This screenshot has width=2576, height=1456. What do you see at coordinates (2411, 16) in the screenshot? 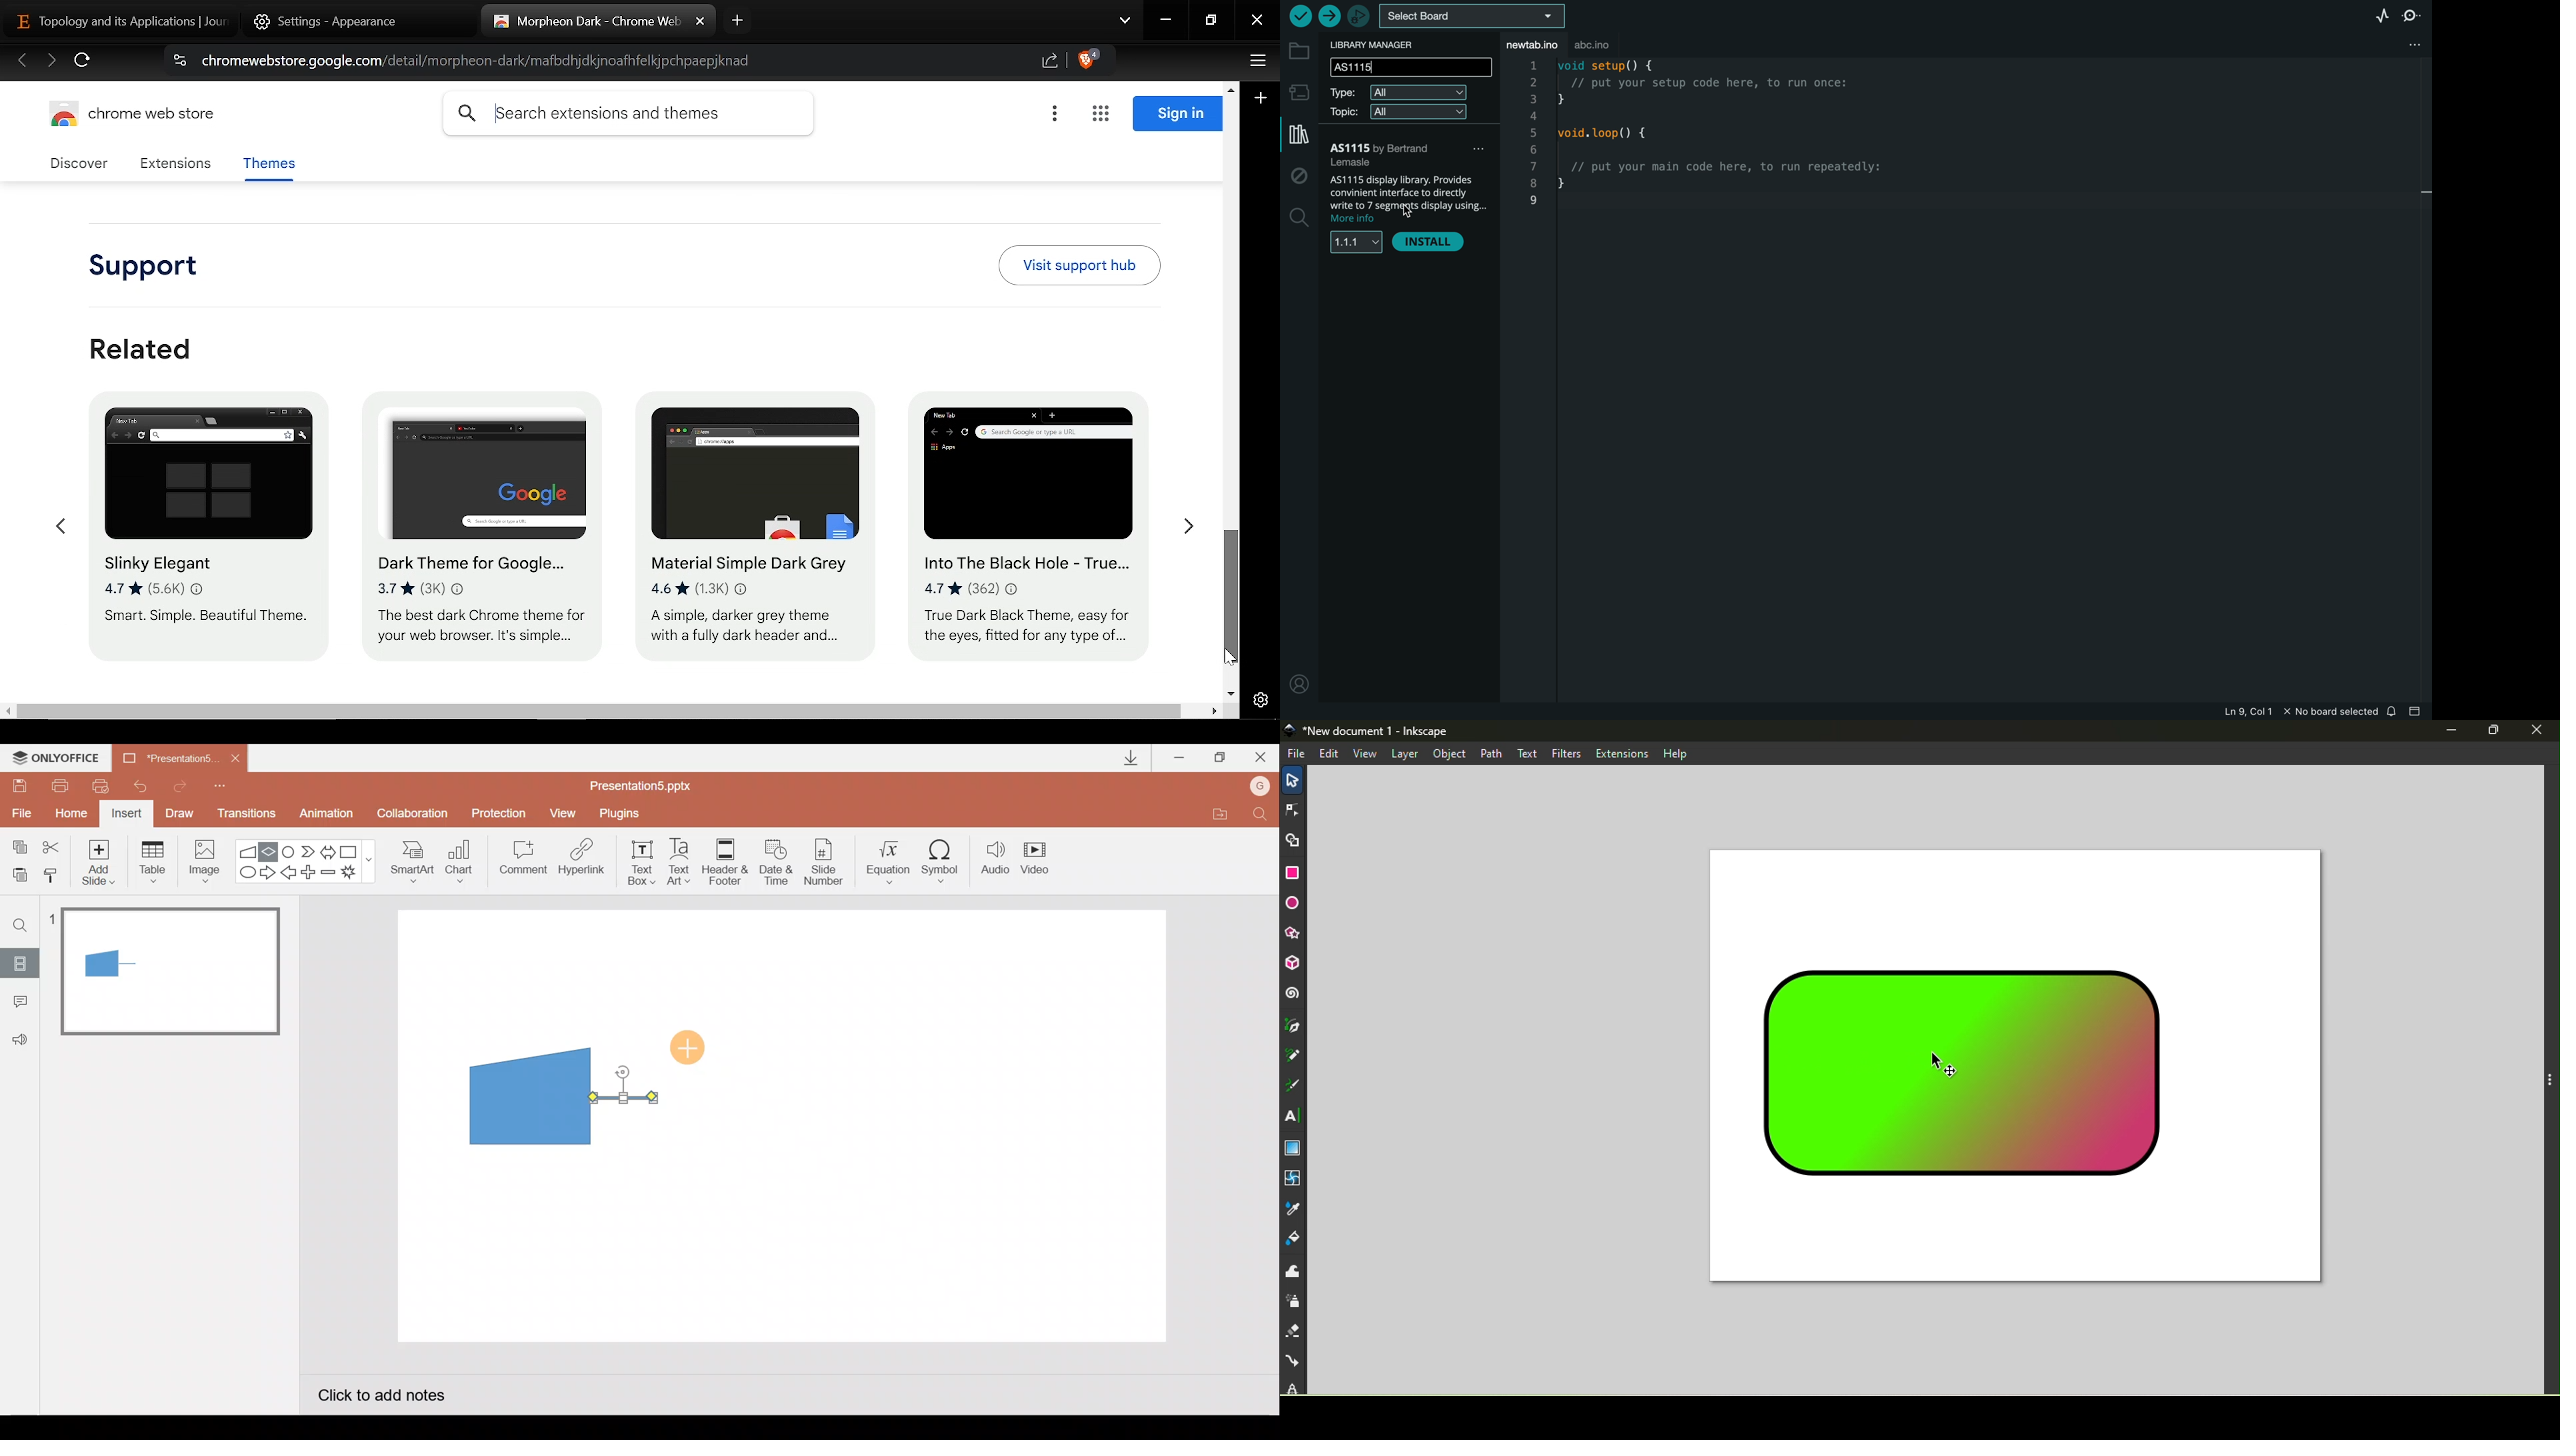
I see `serial monitor` at bounding box center [2411, 16].